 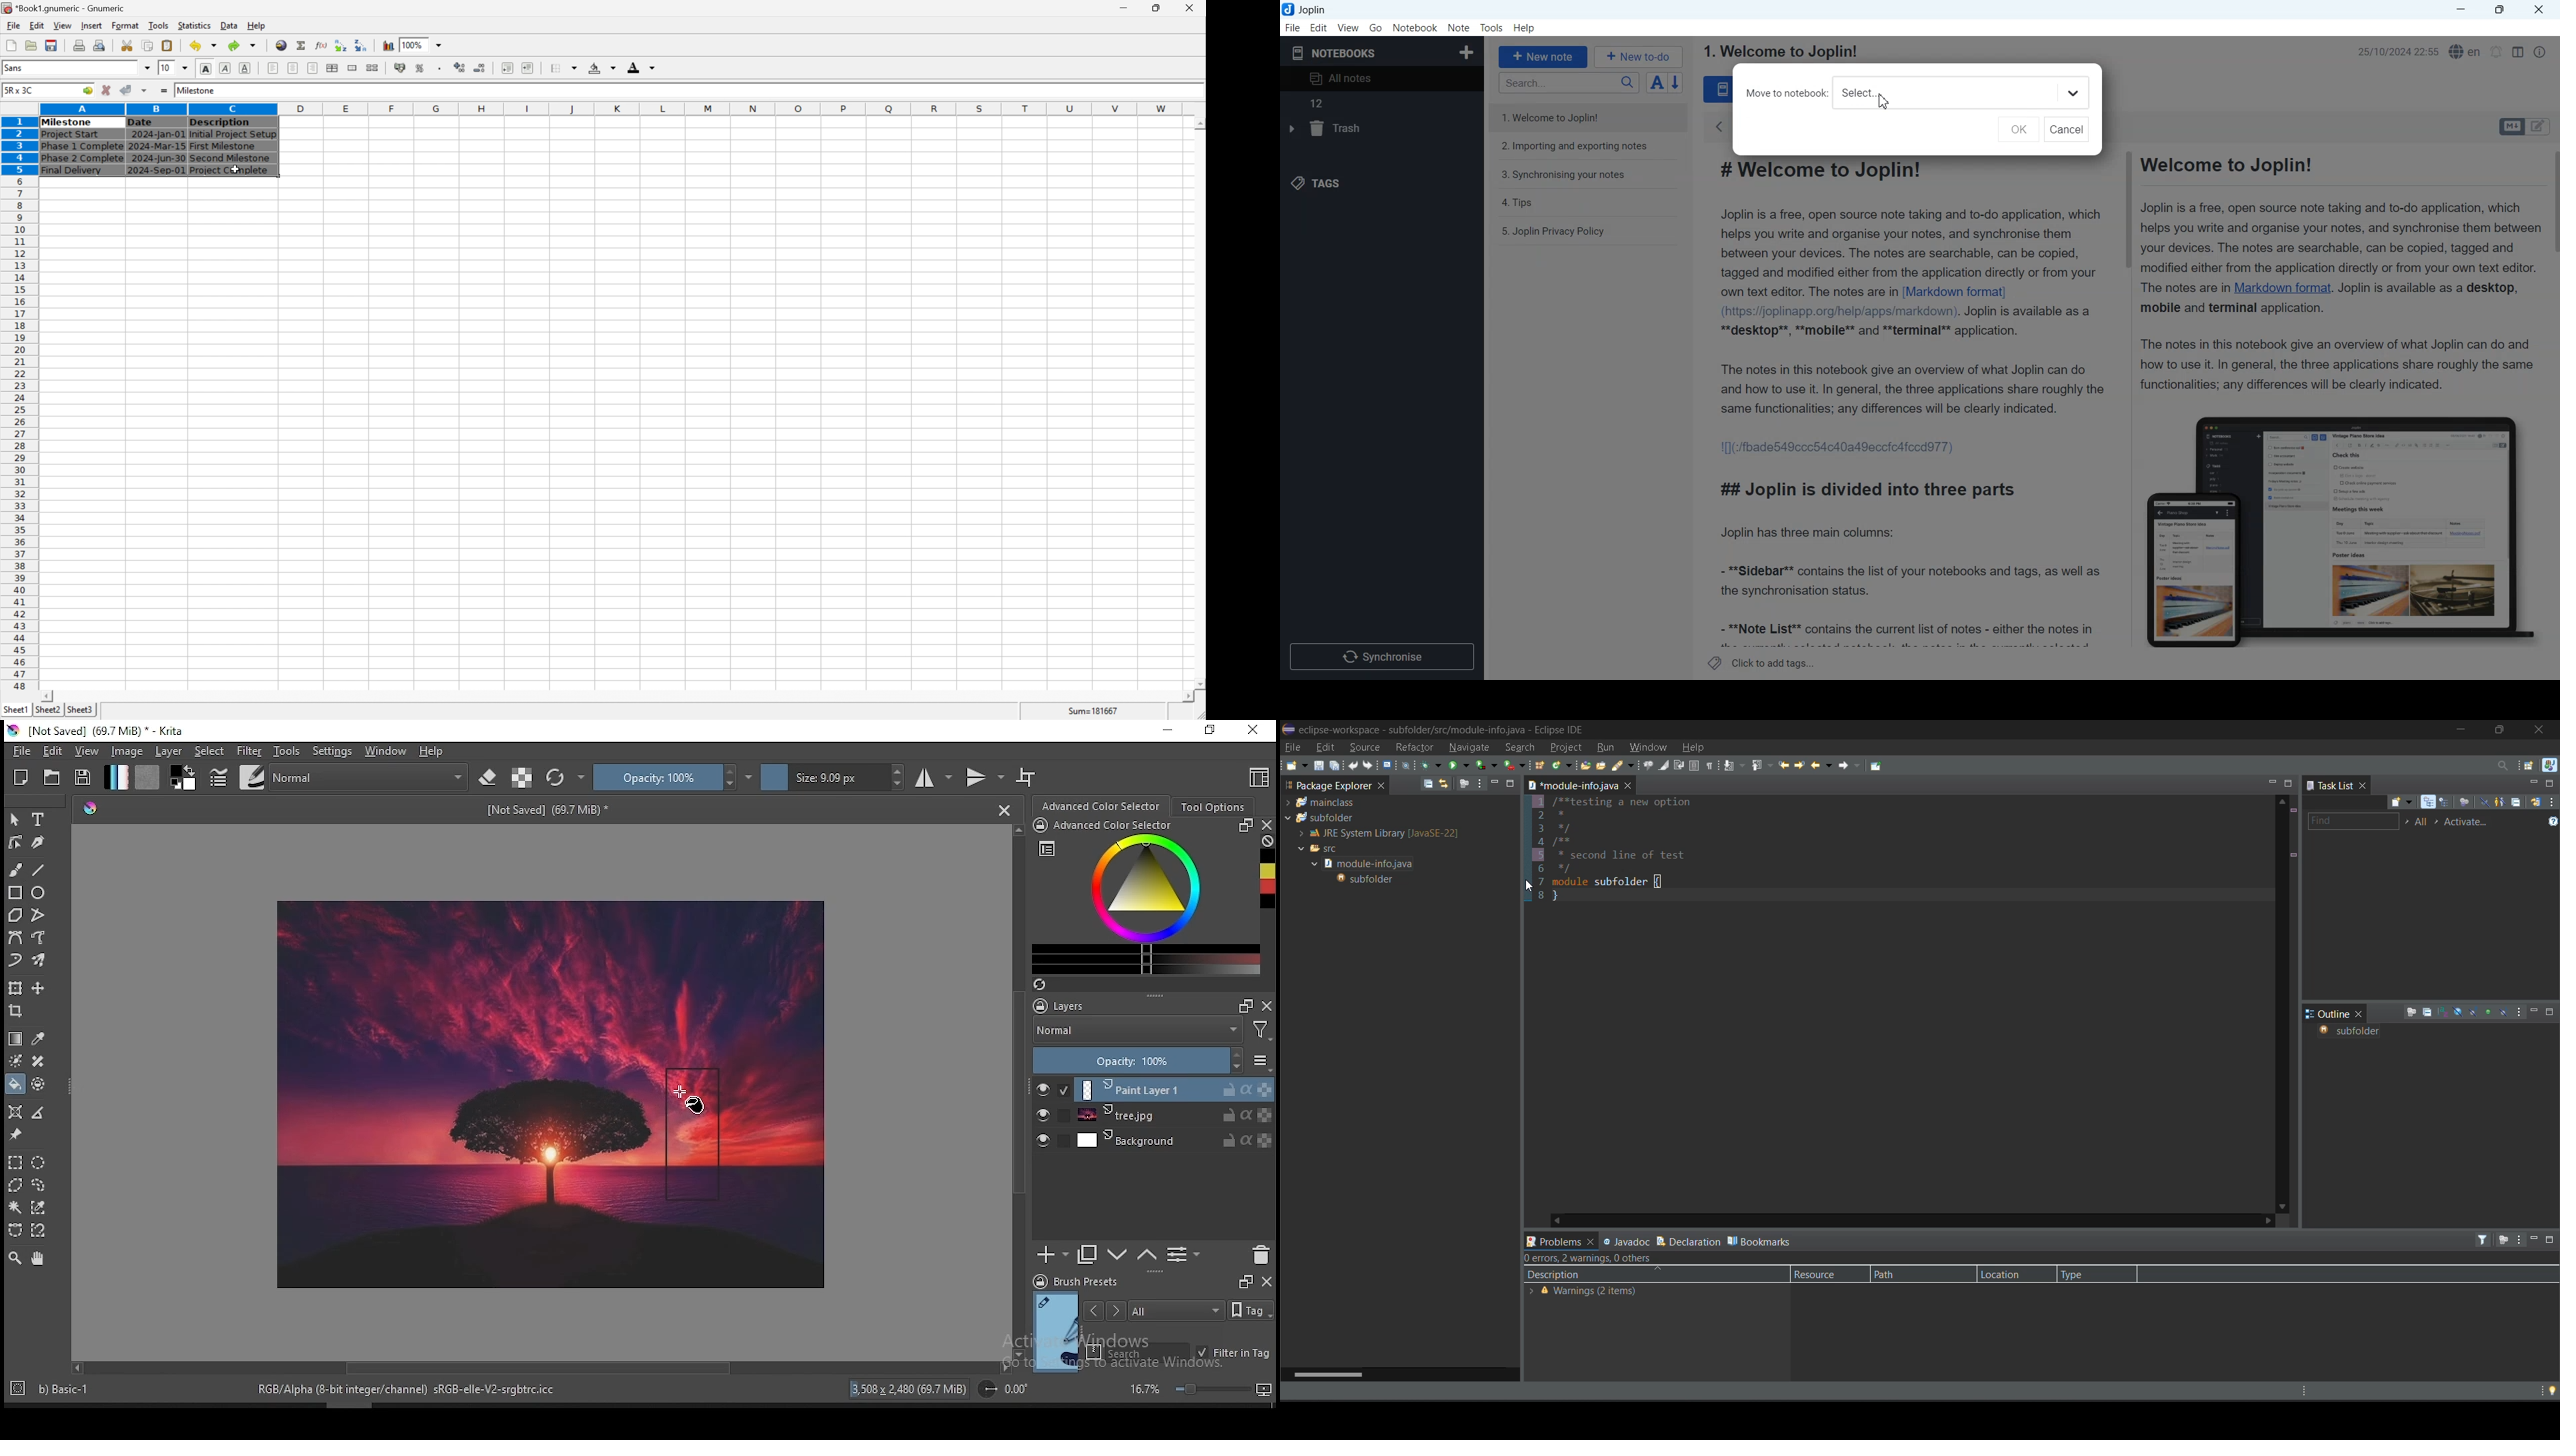 I want to click on 4. Tips, so click(x=1519, y=203).